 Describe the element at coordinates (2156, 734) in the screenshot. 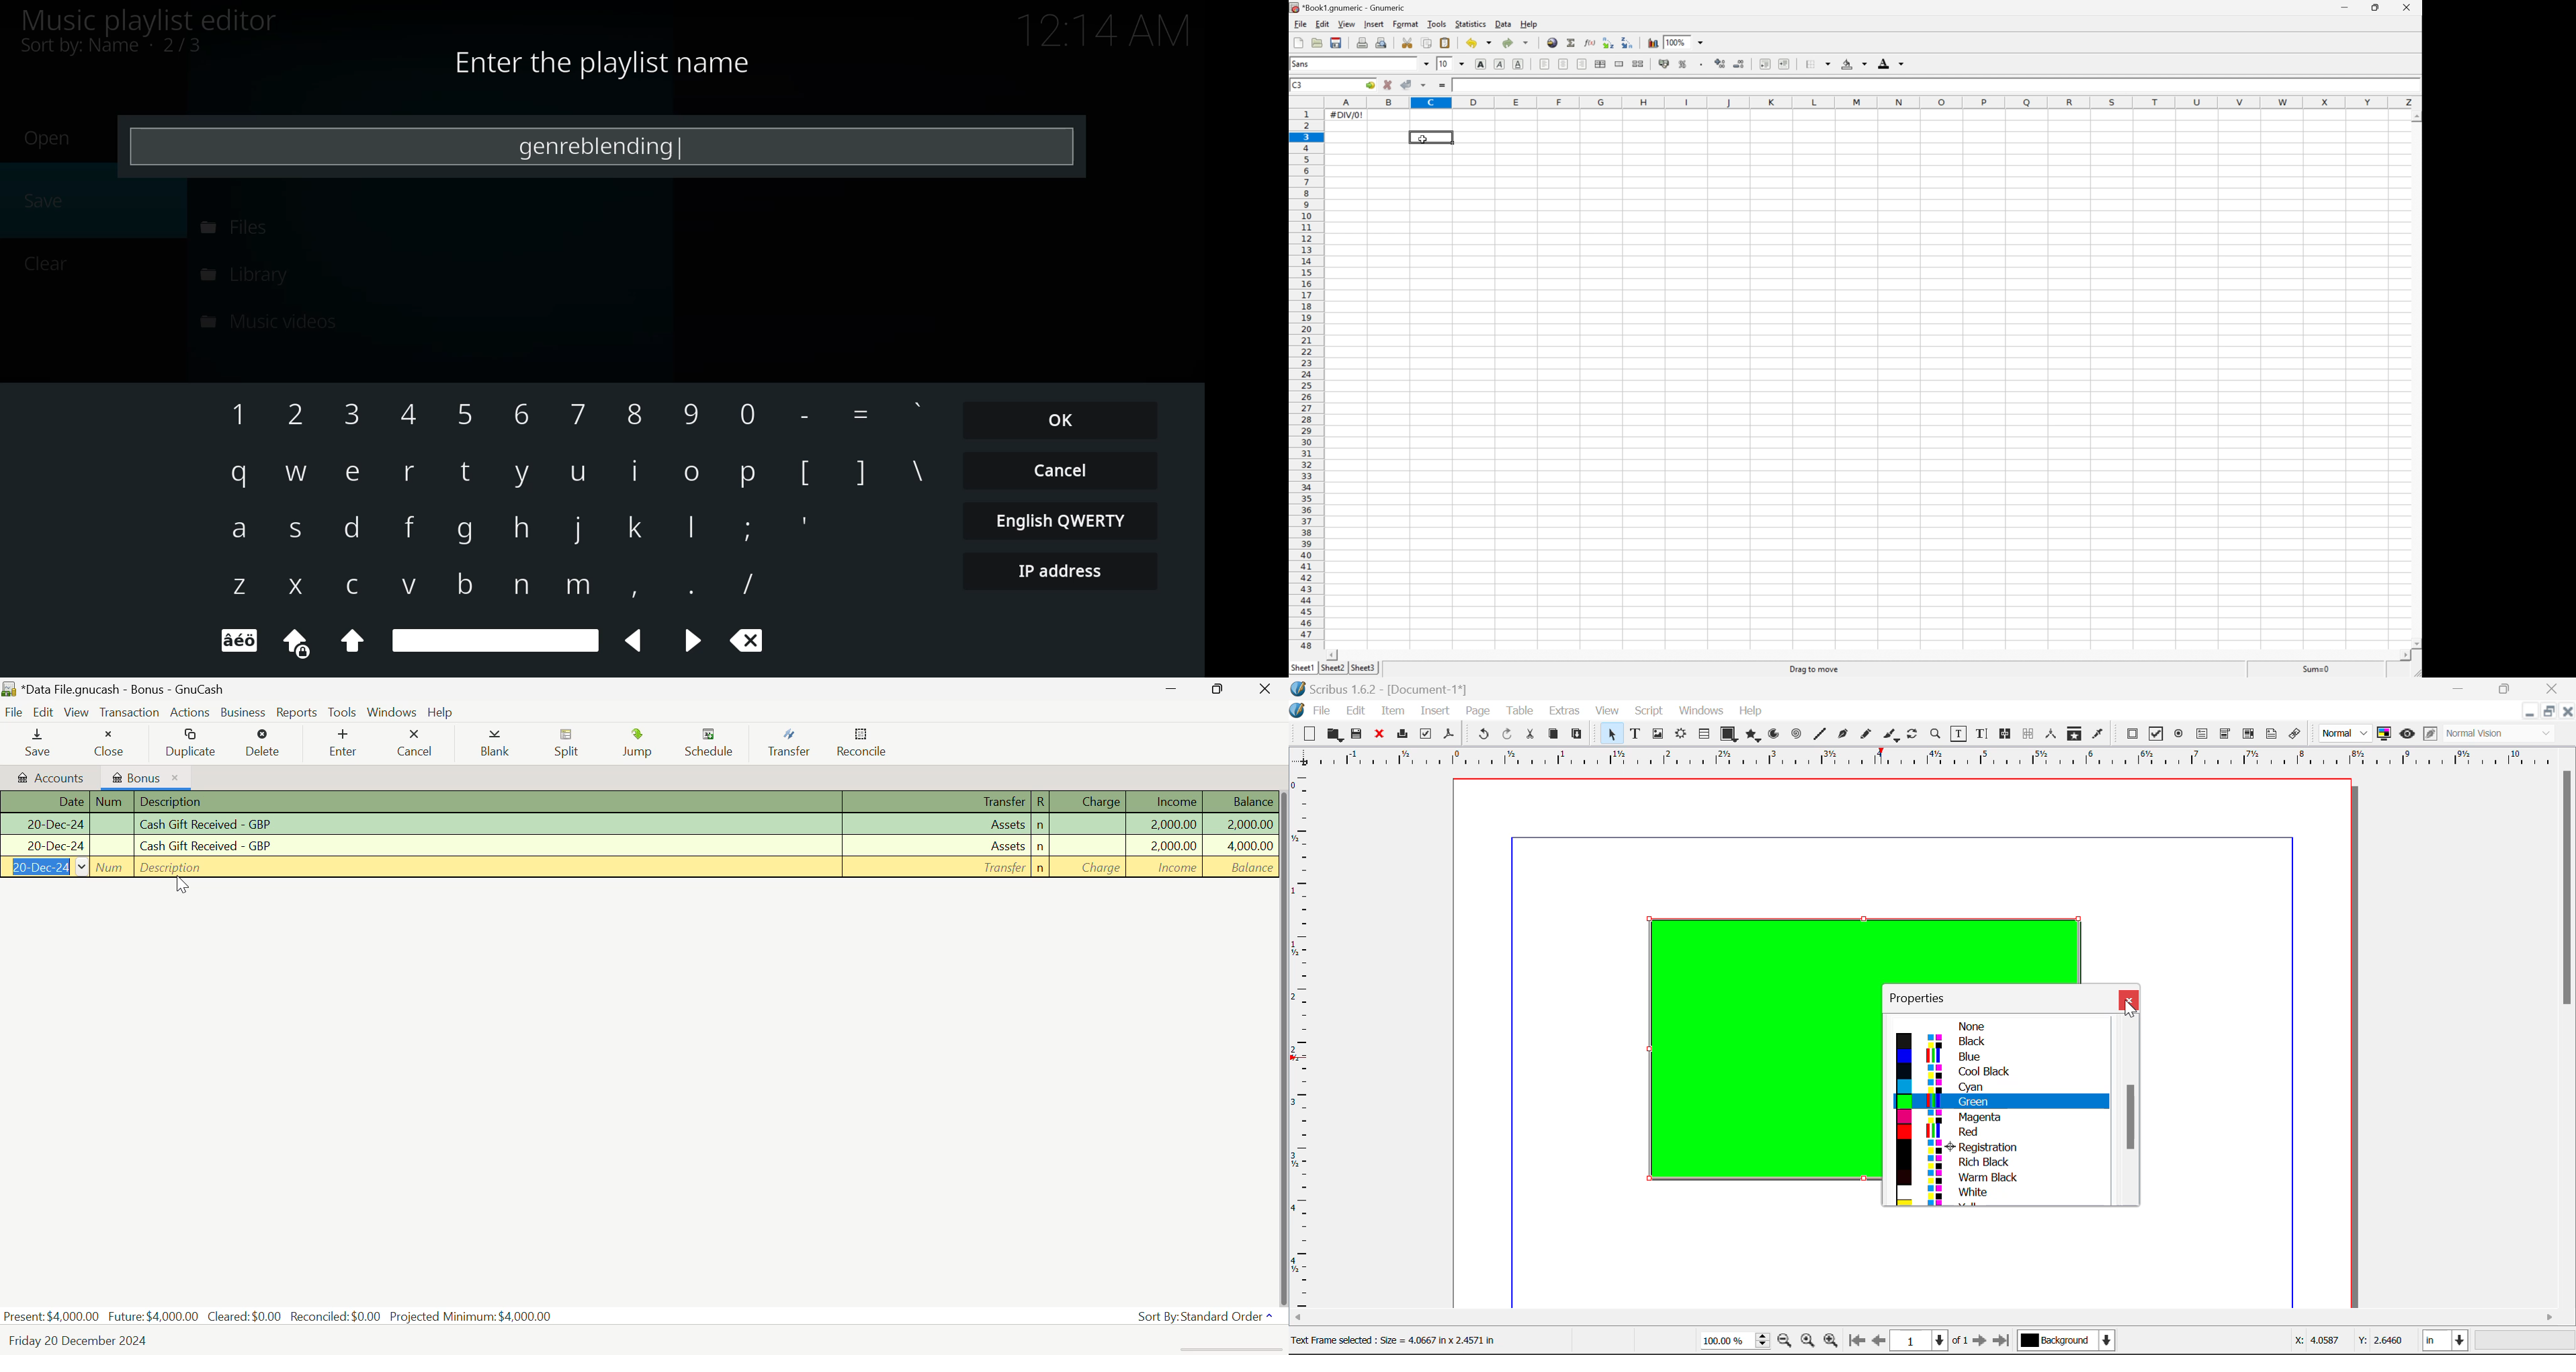

I see `Pdf Checkbox` at that location.